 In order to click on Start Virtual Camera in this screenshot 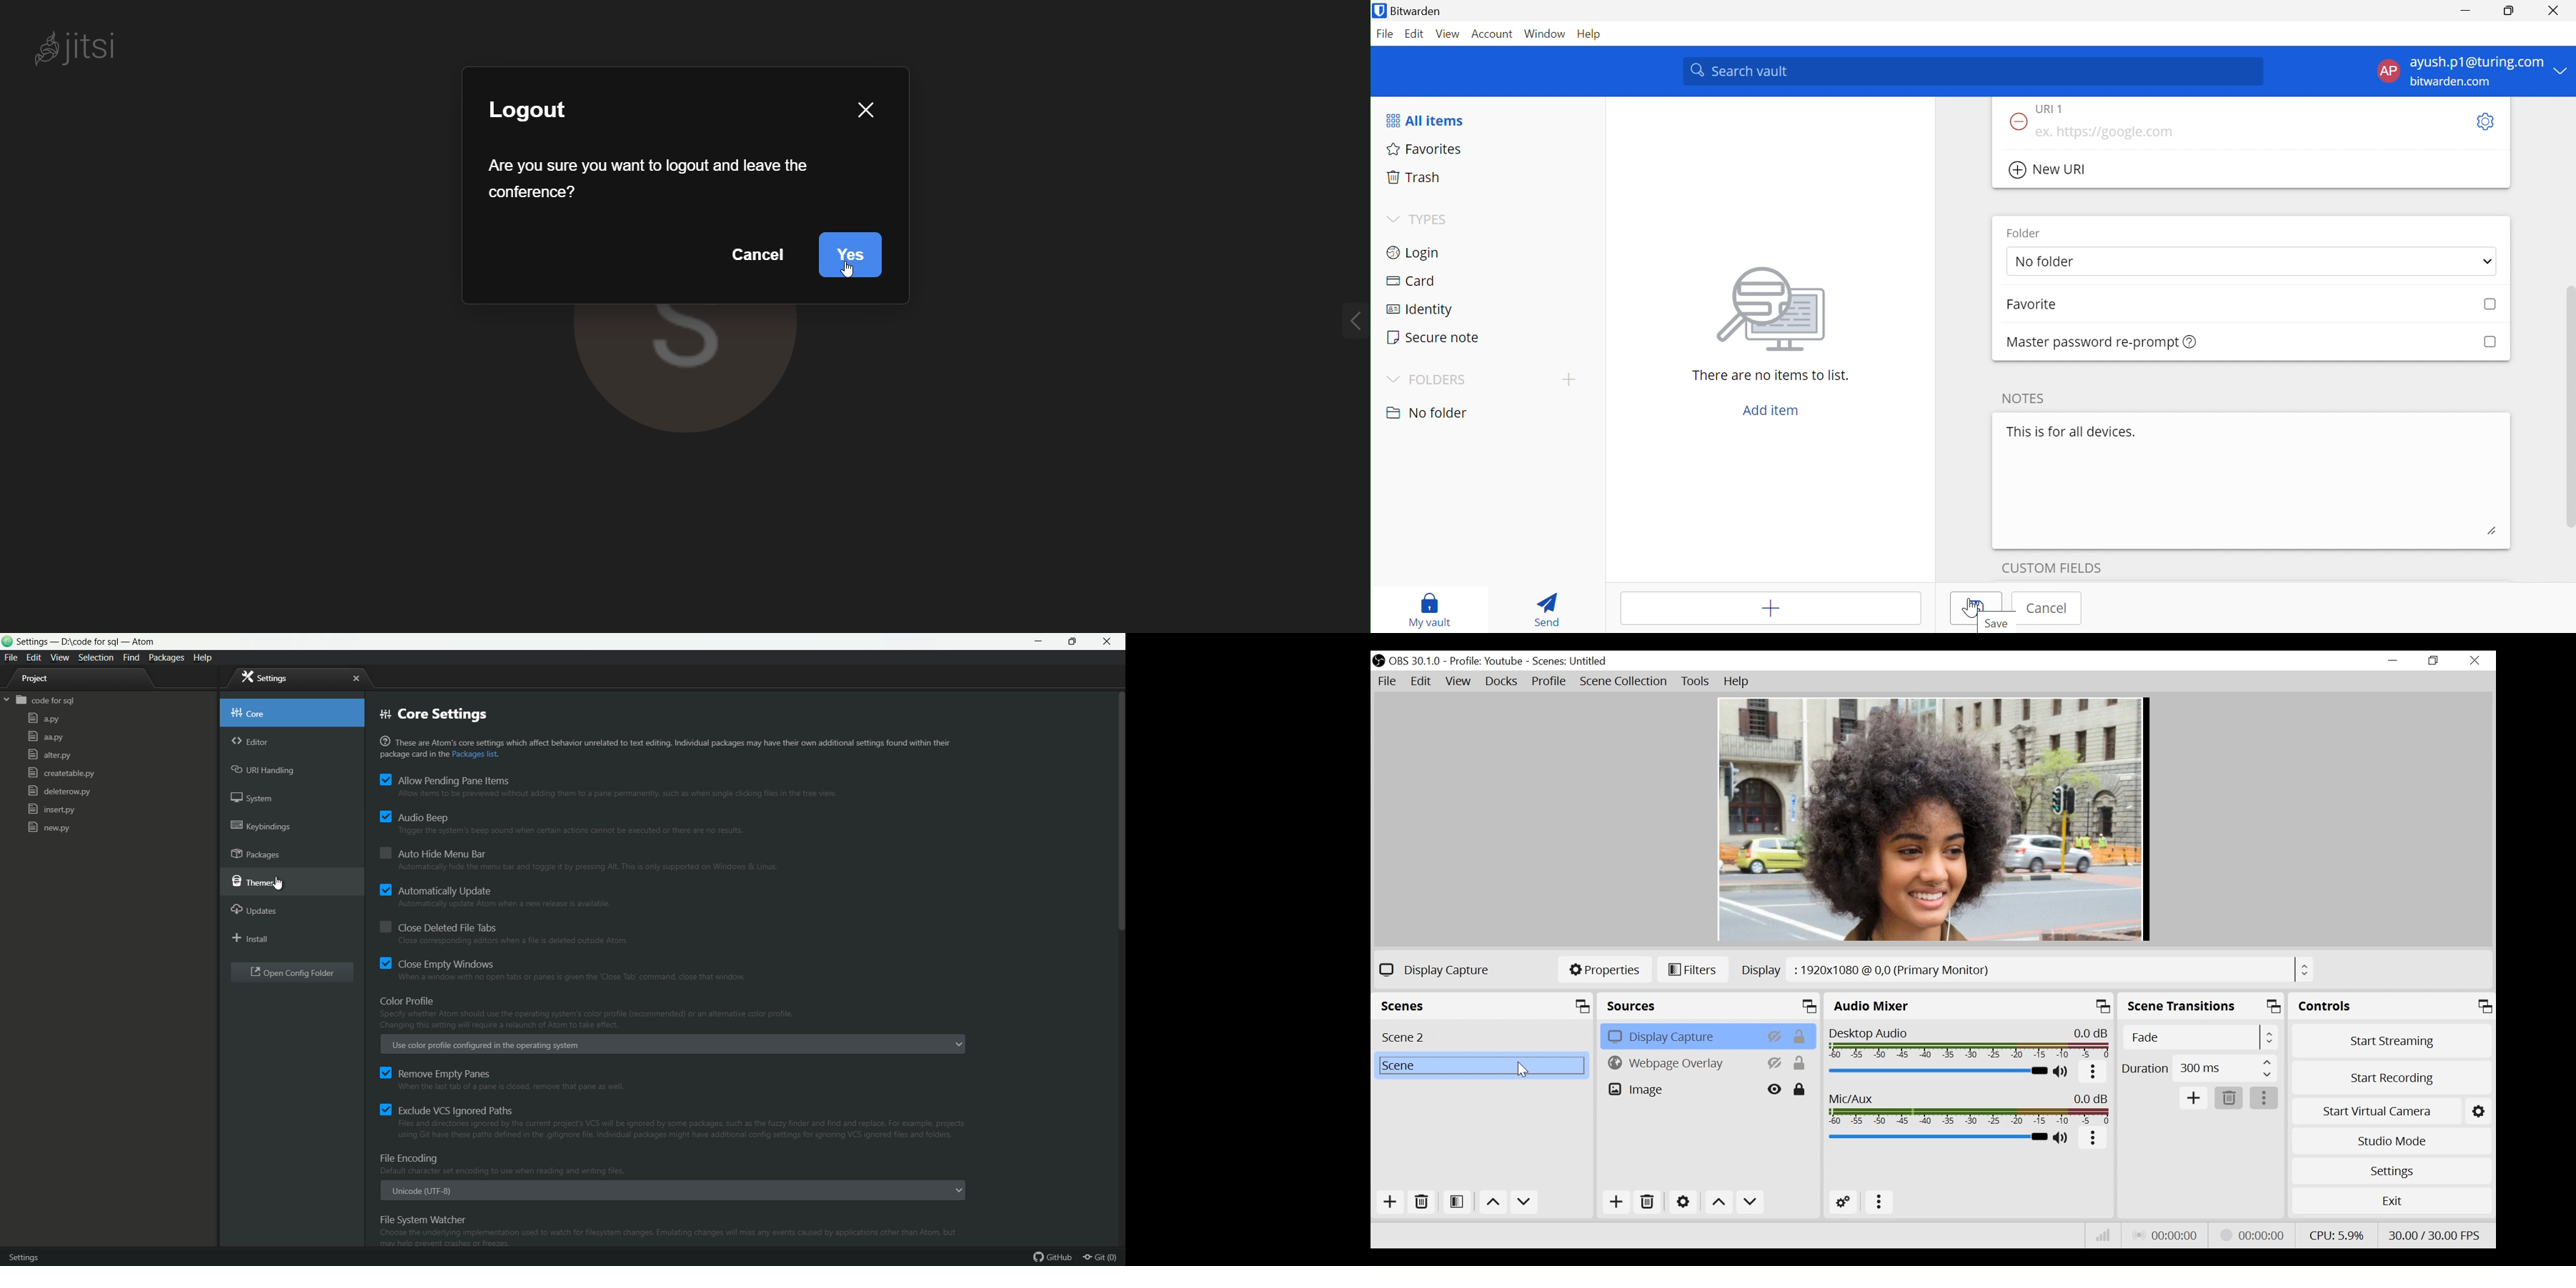, I will do `click(2376, 1112)`.